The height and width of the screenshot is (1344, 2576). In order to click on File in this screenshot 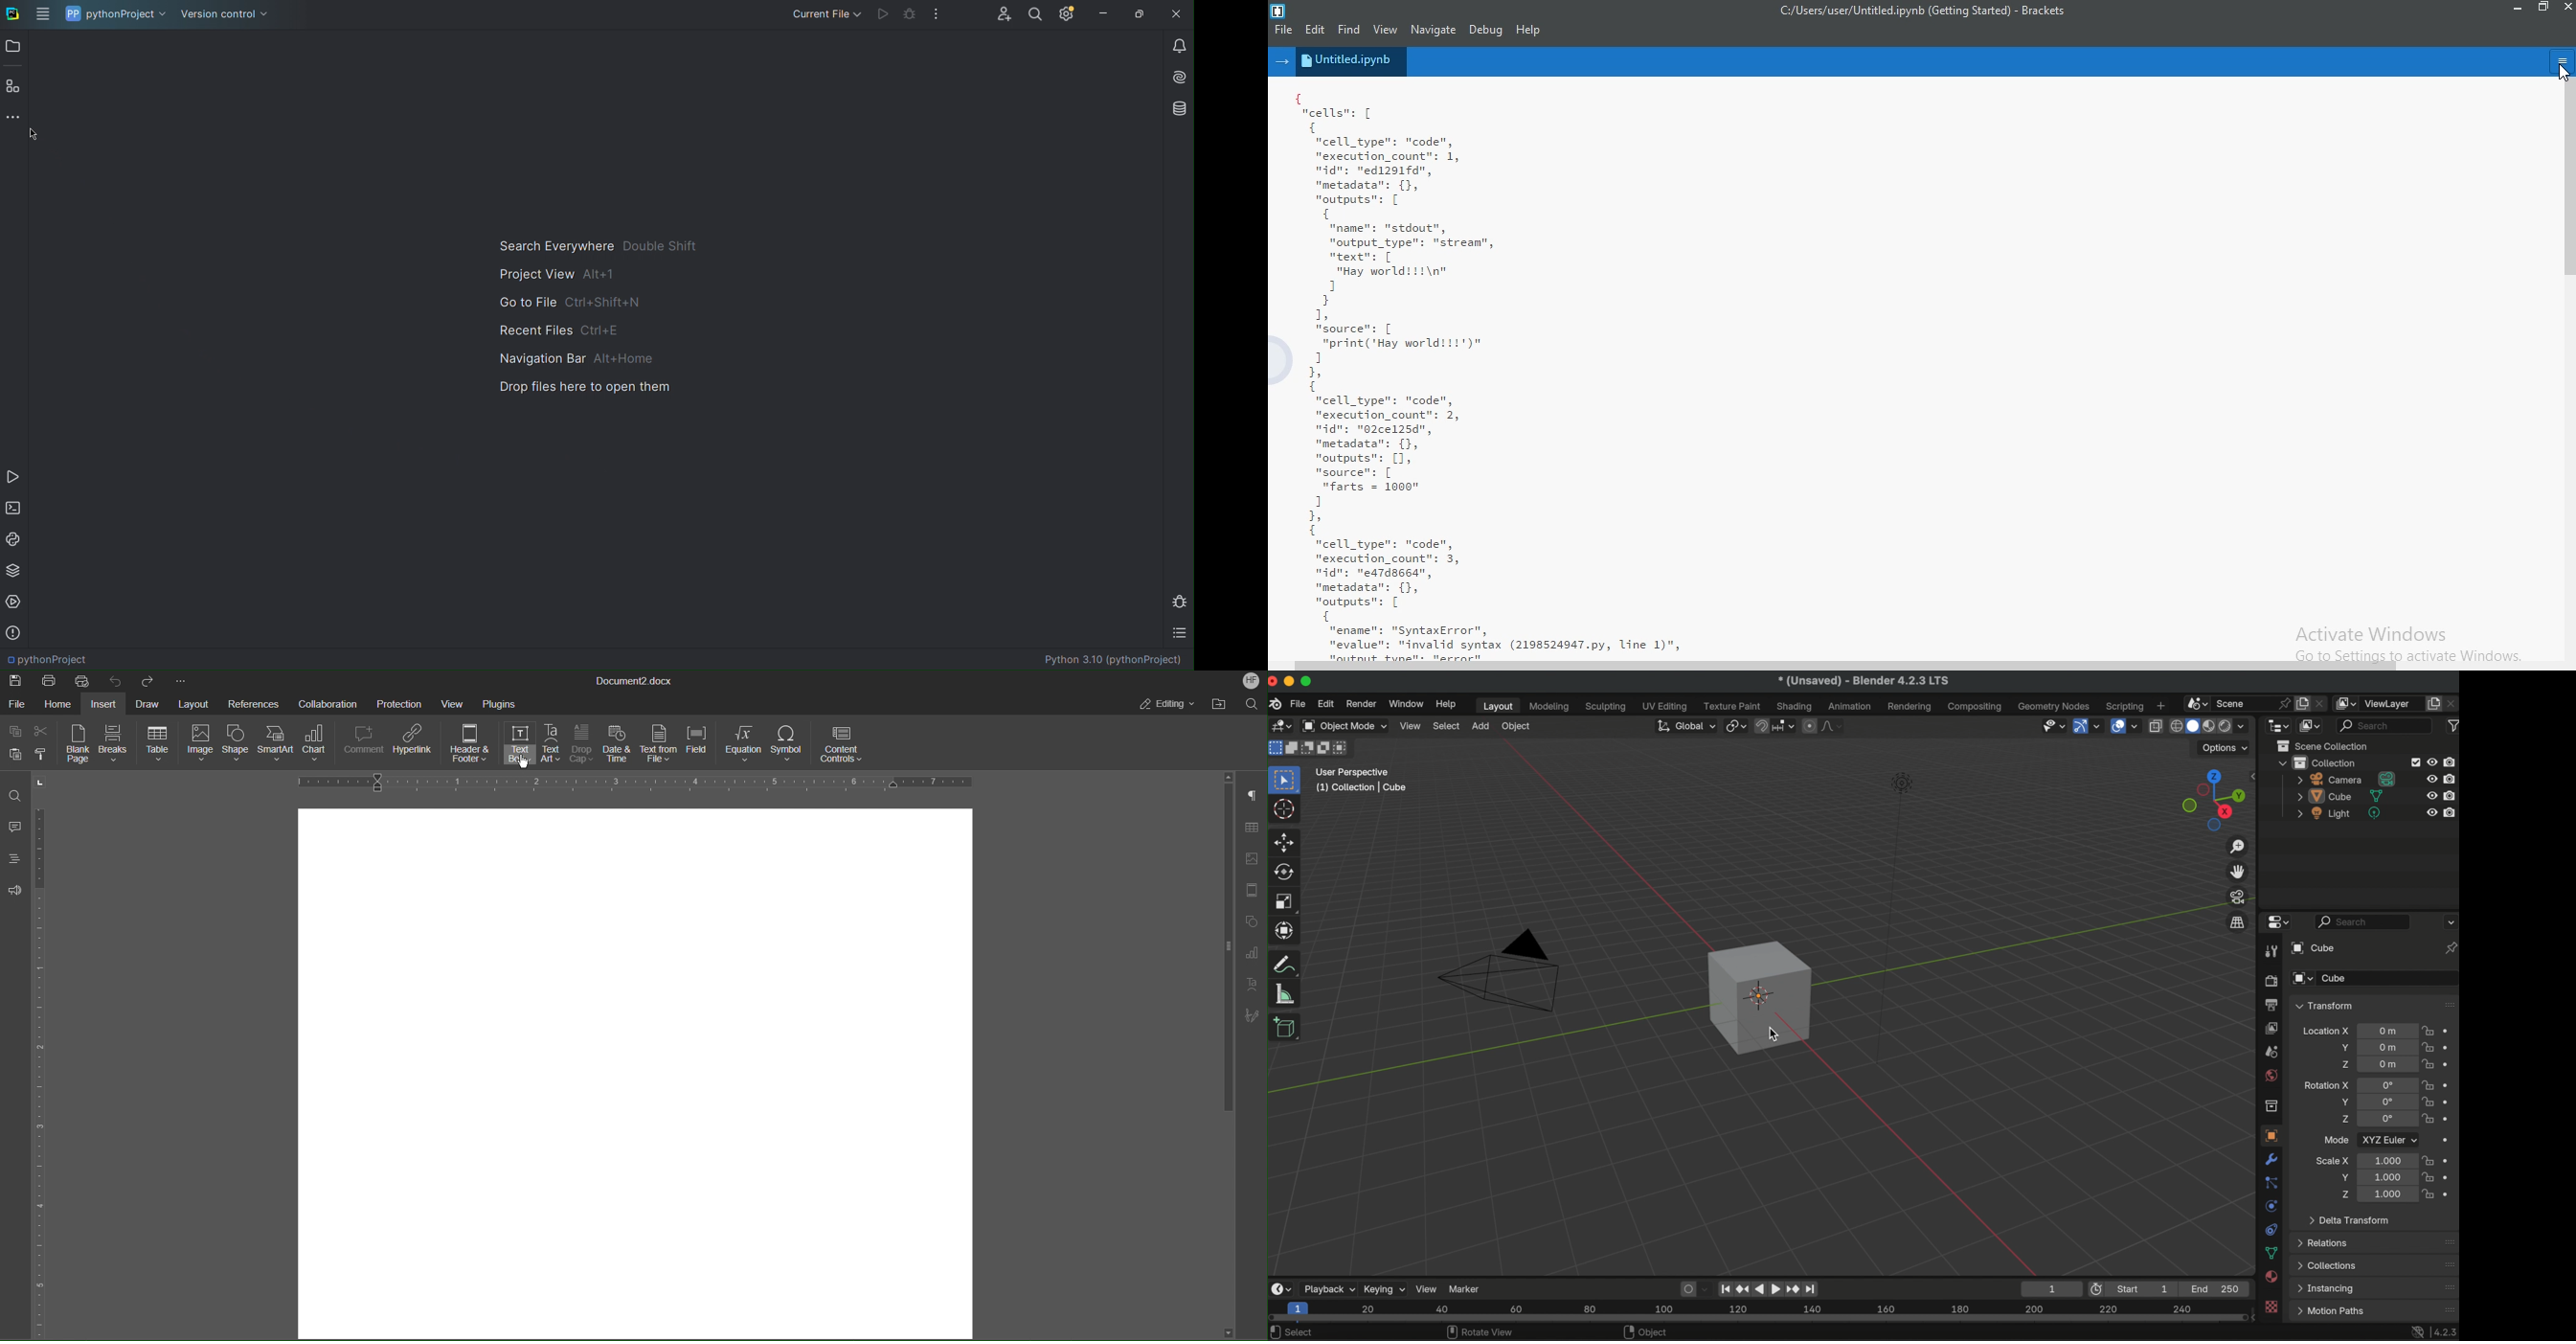, I will do `click(1283, 31)`.